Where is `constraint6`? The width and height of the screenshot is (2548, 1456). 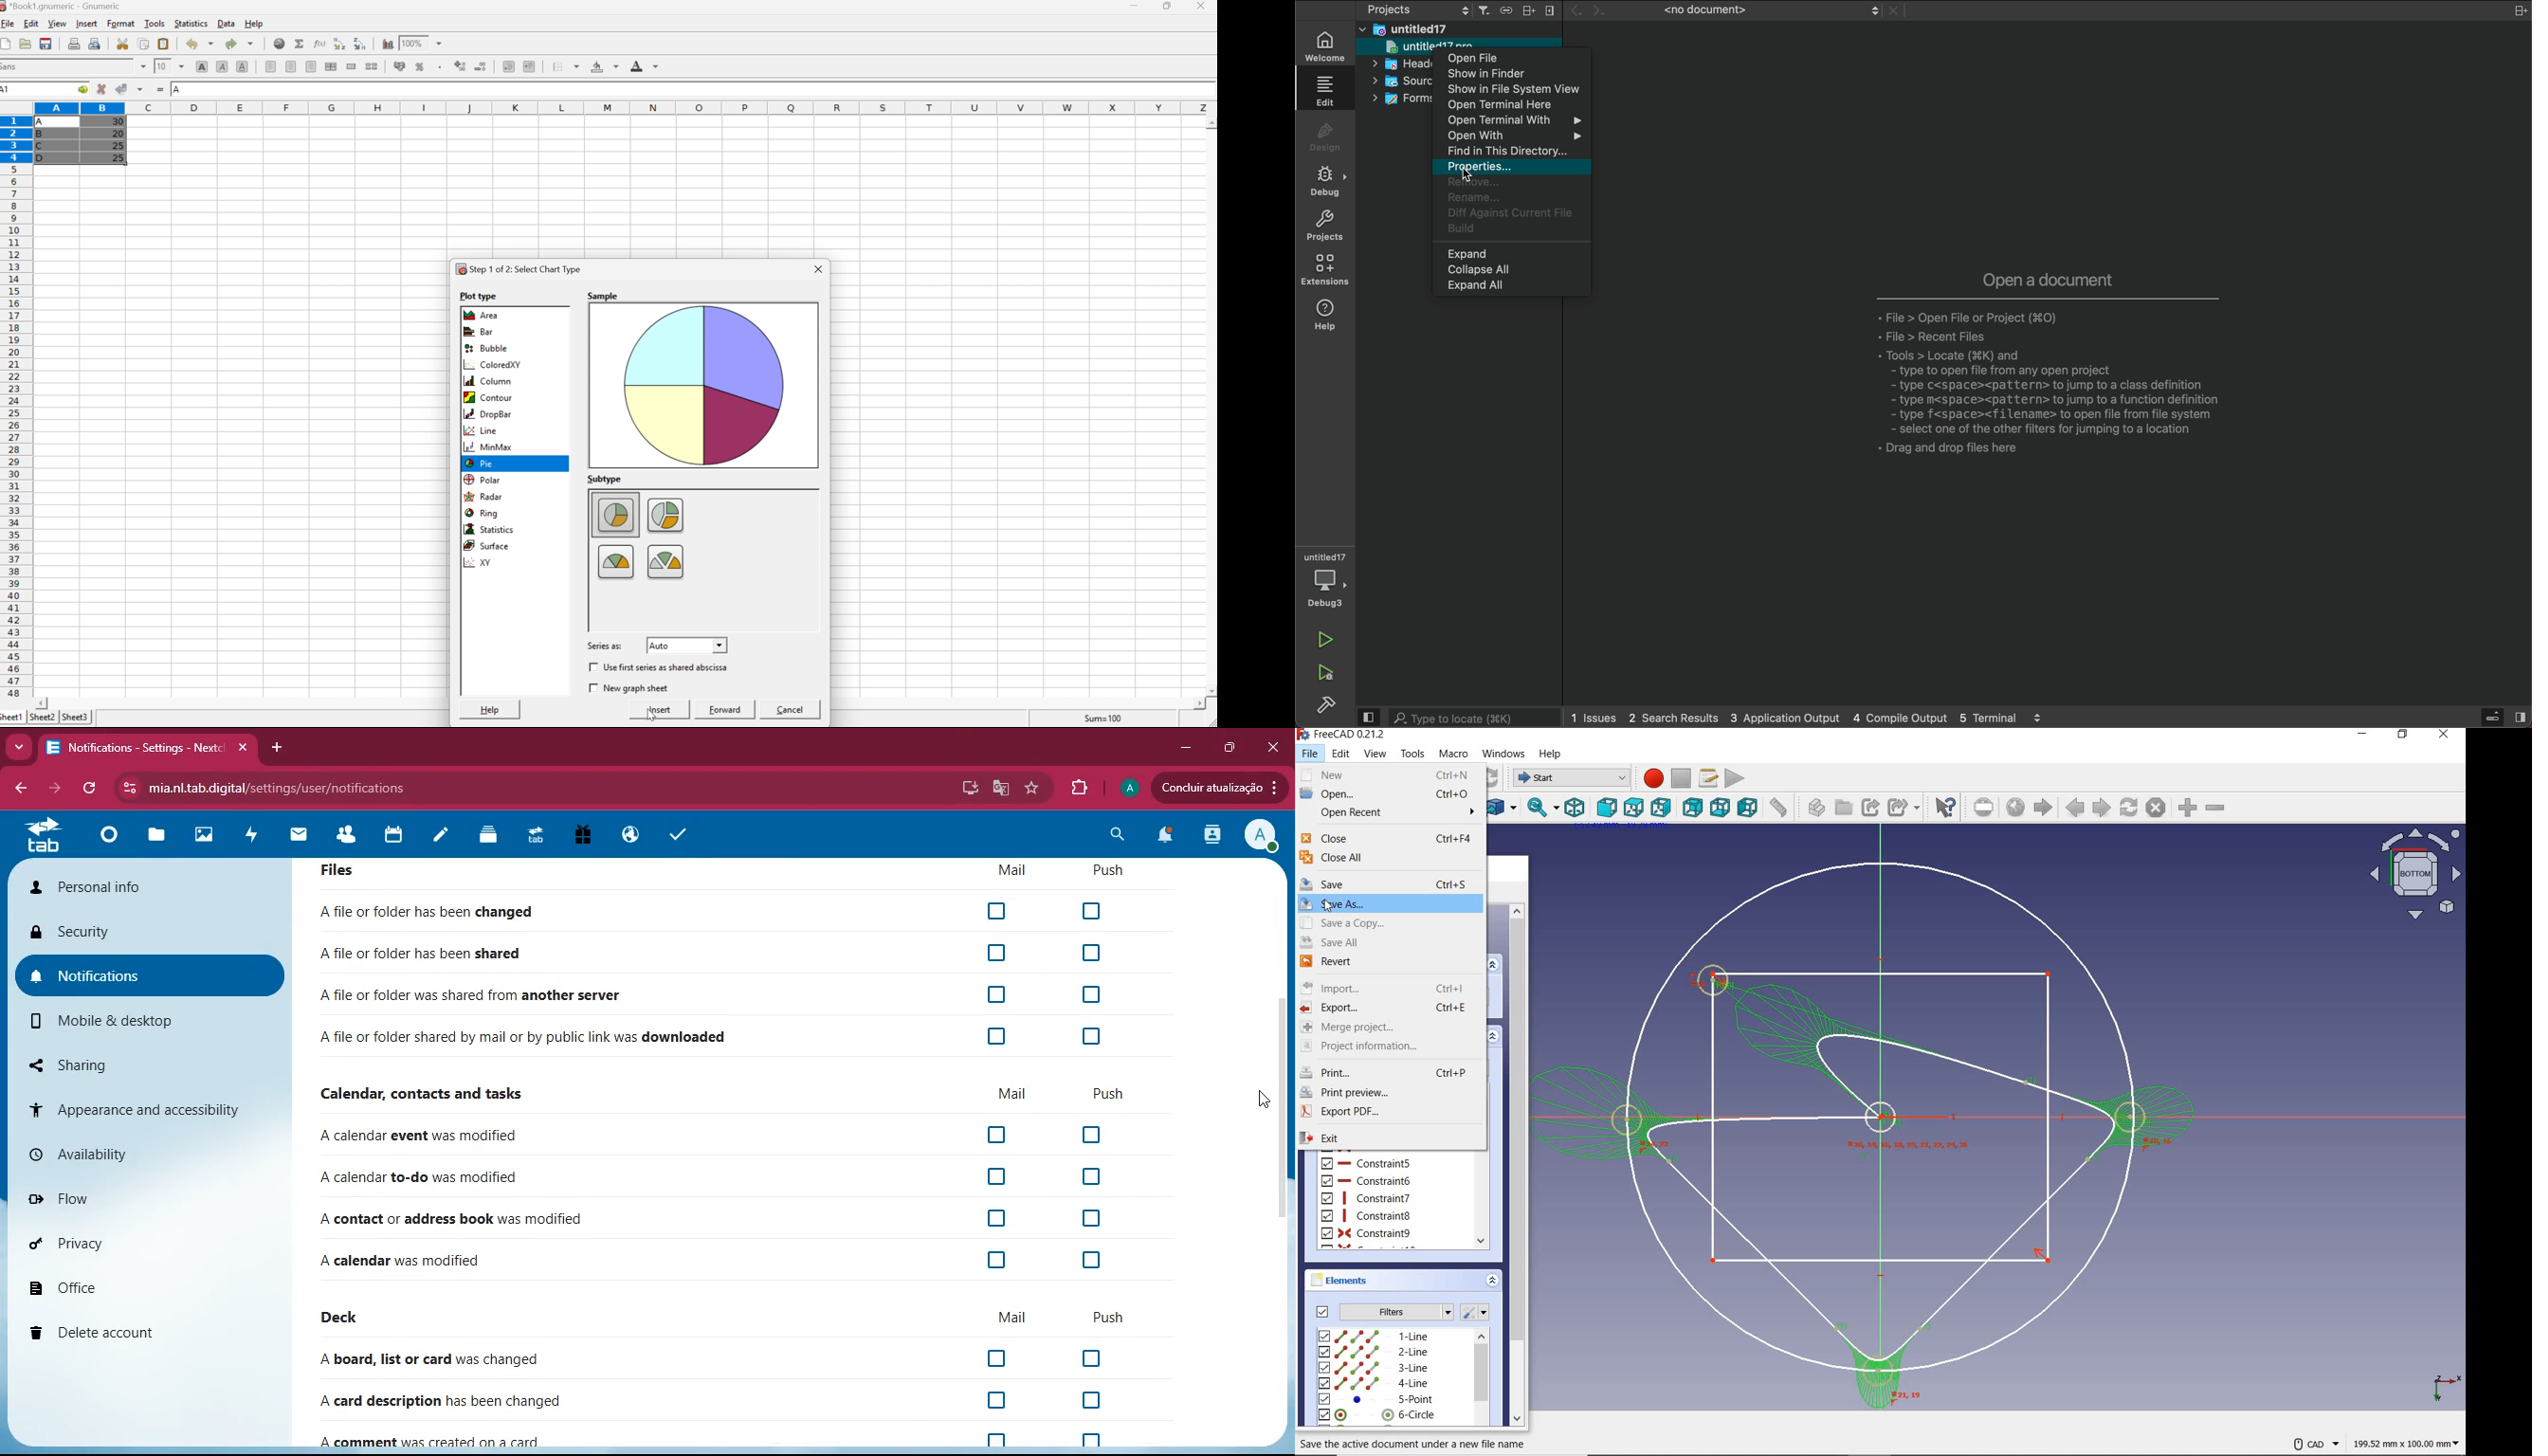
constraint6 is located at coordinates (1367, 1181).